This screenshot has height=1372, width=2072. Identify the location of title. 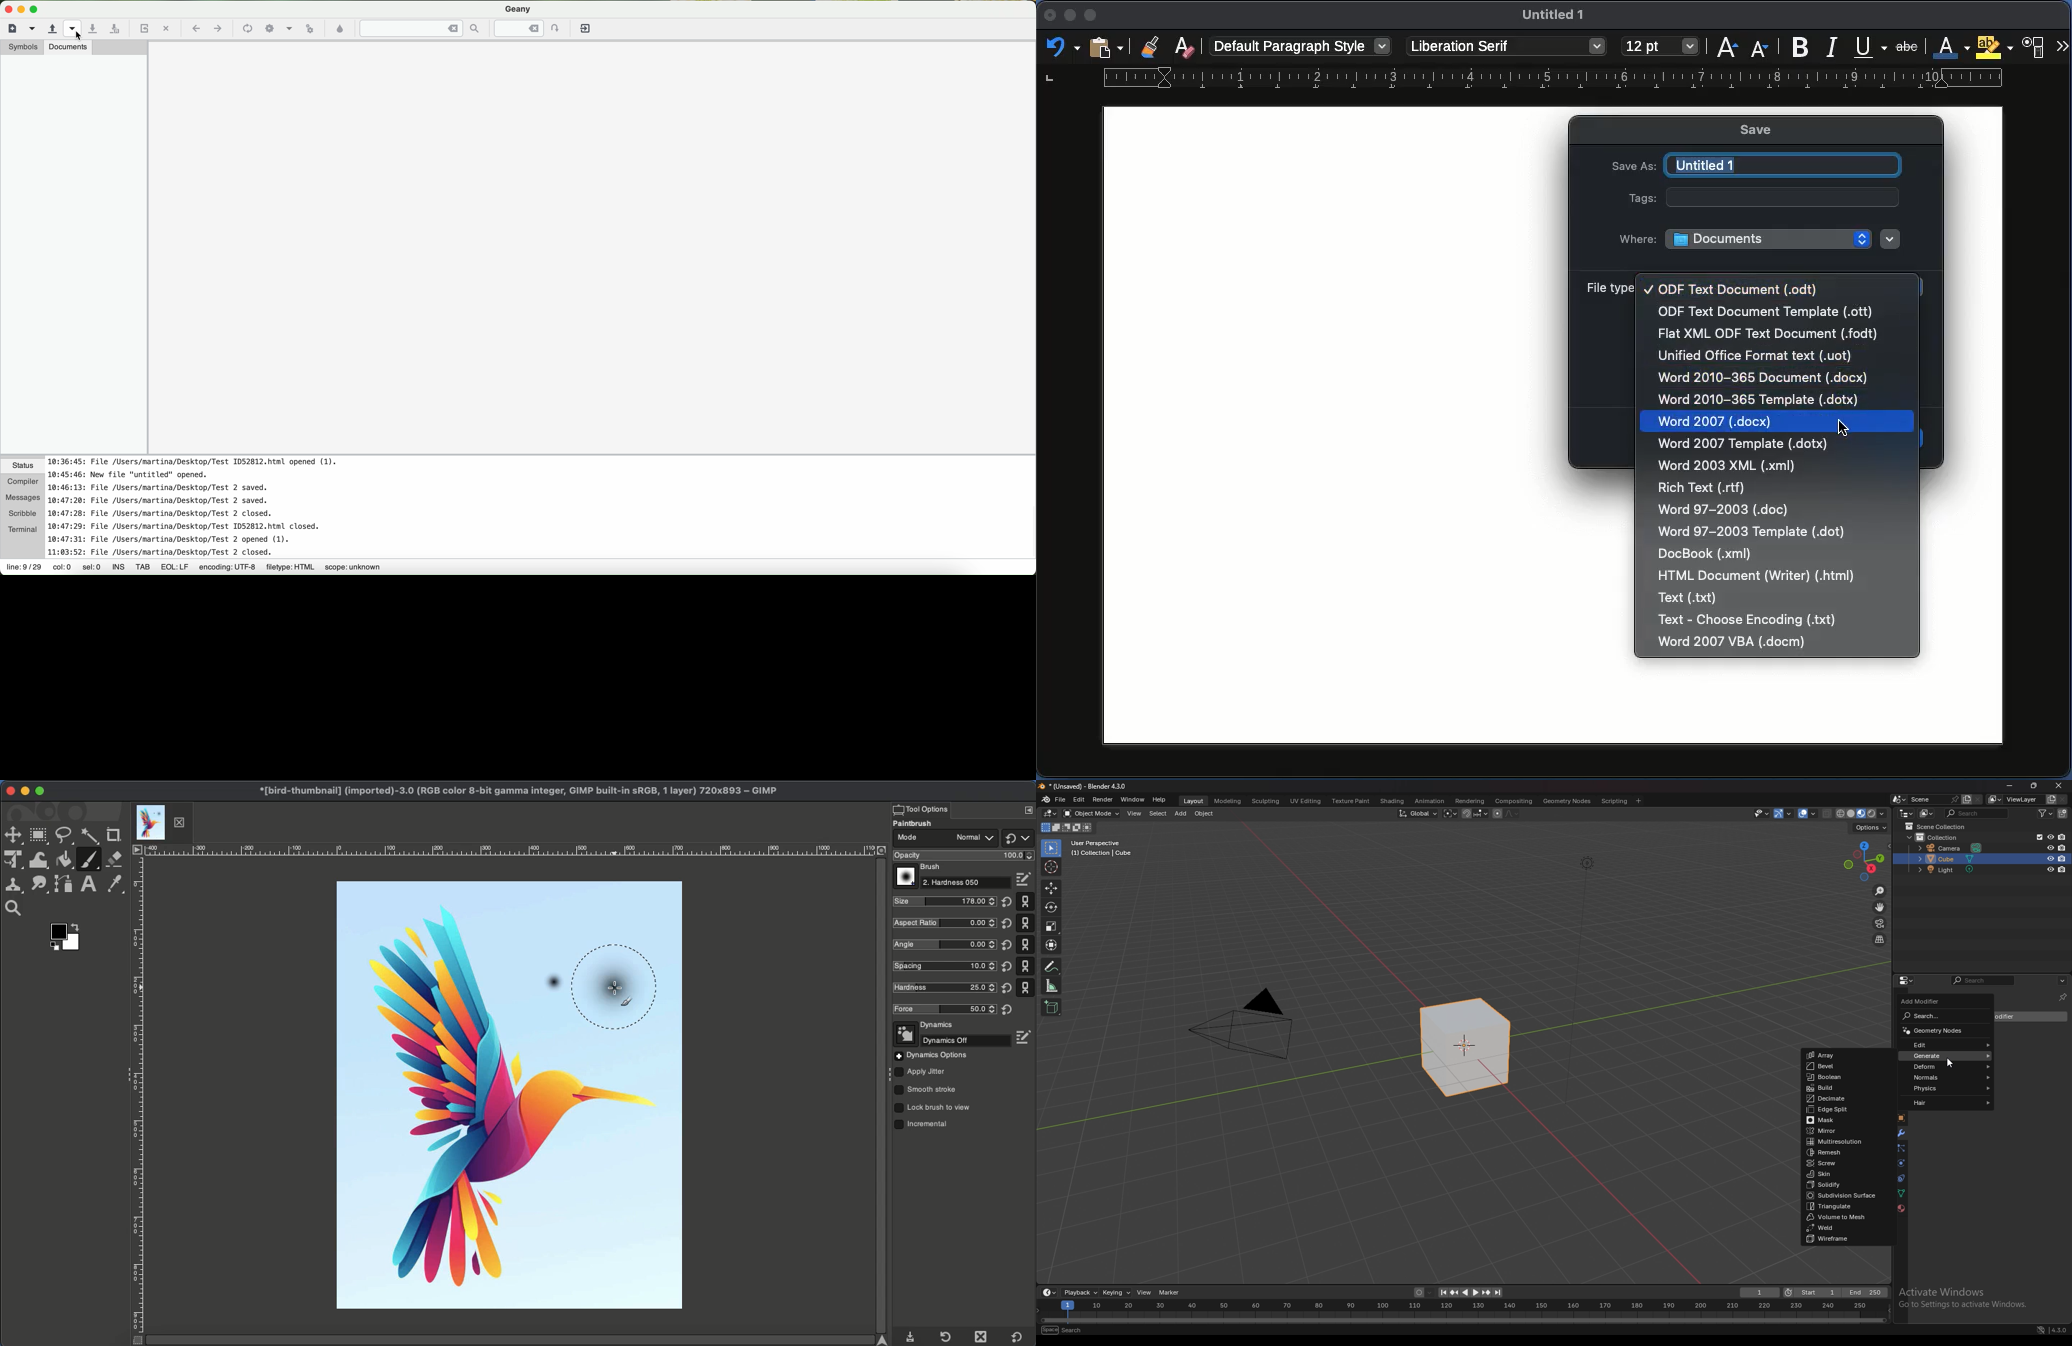
(1082, 786).